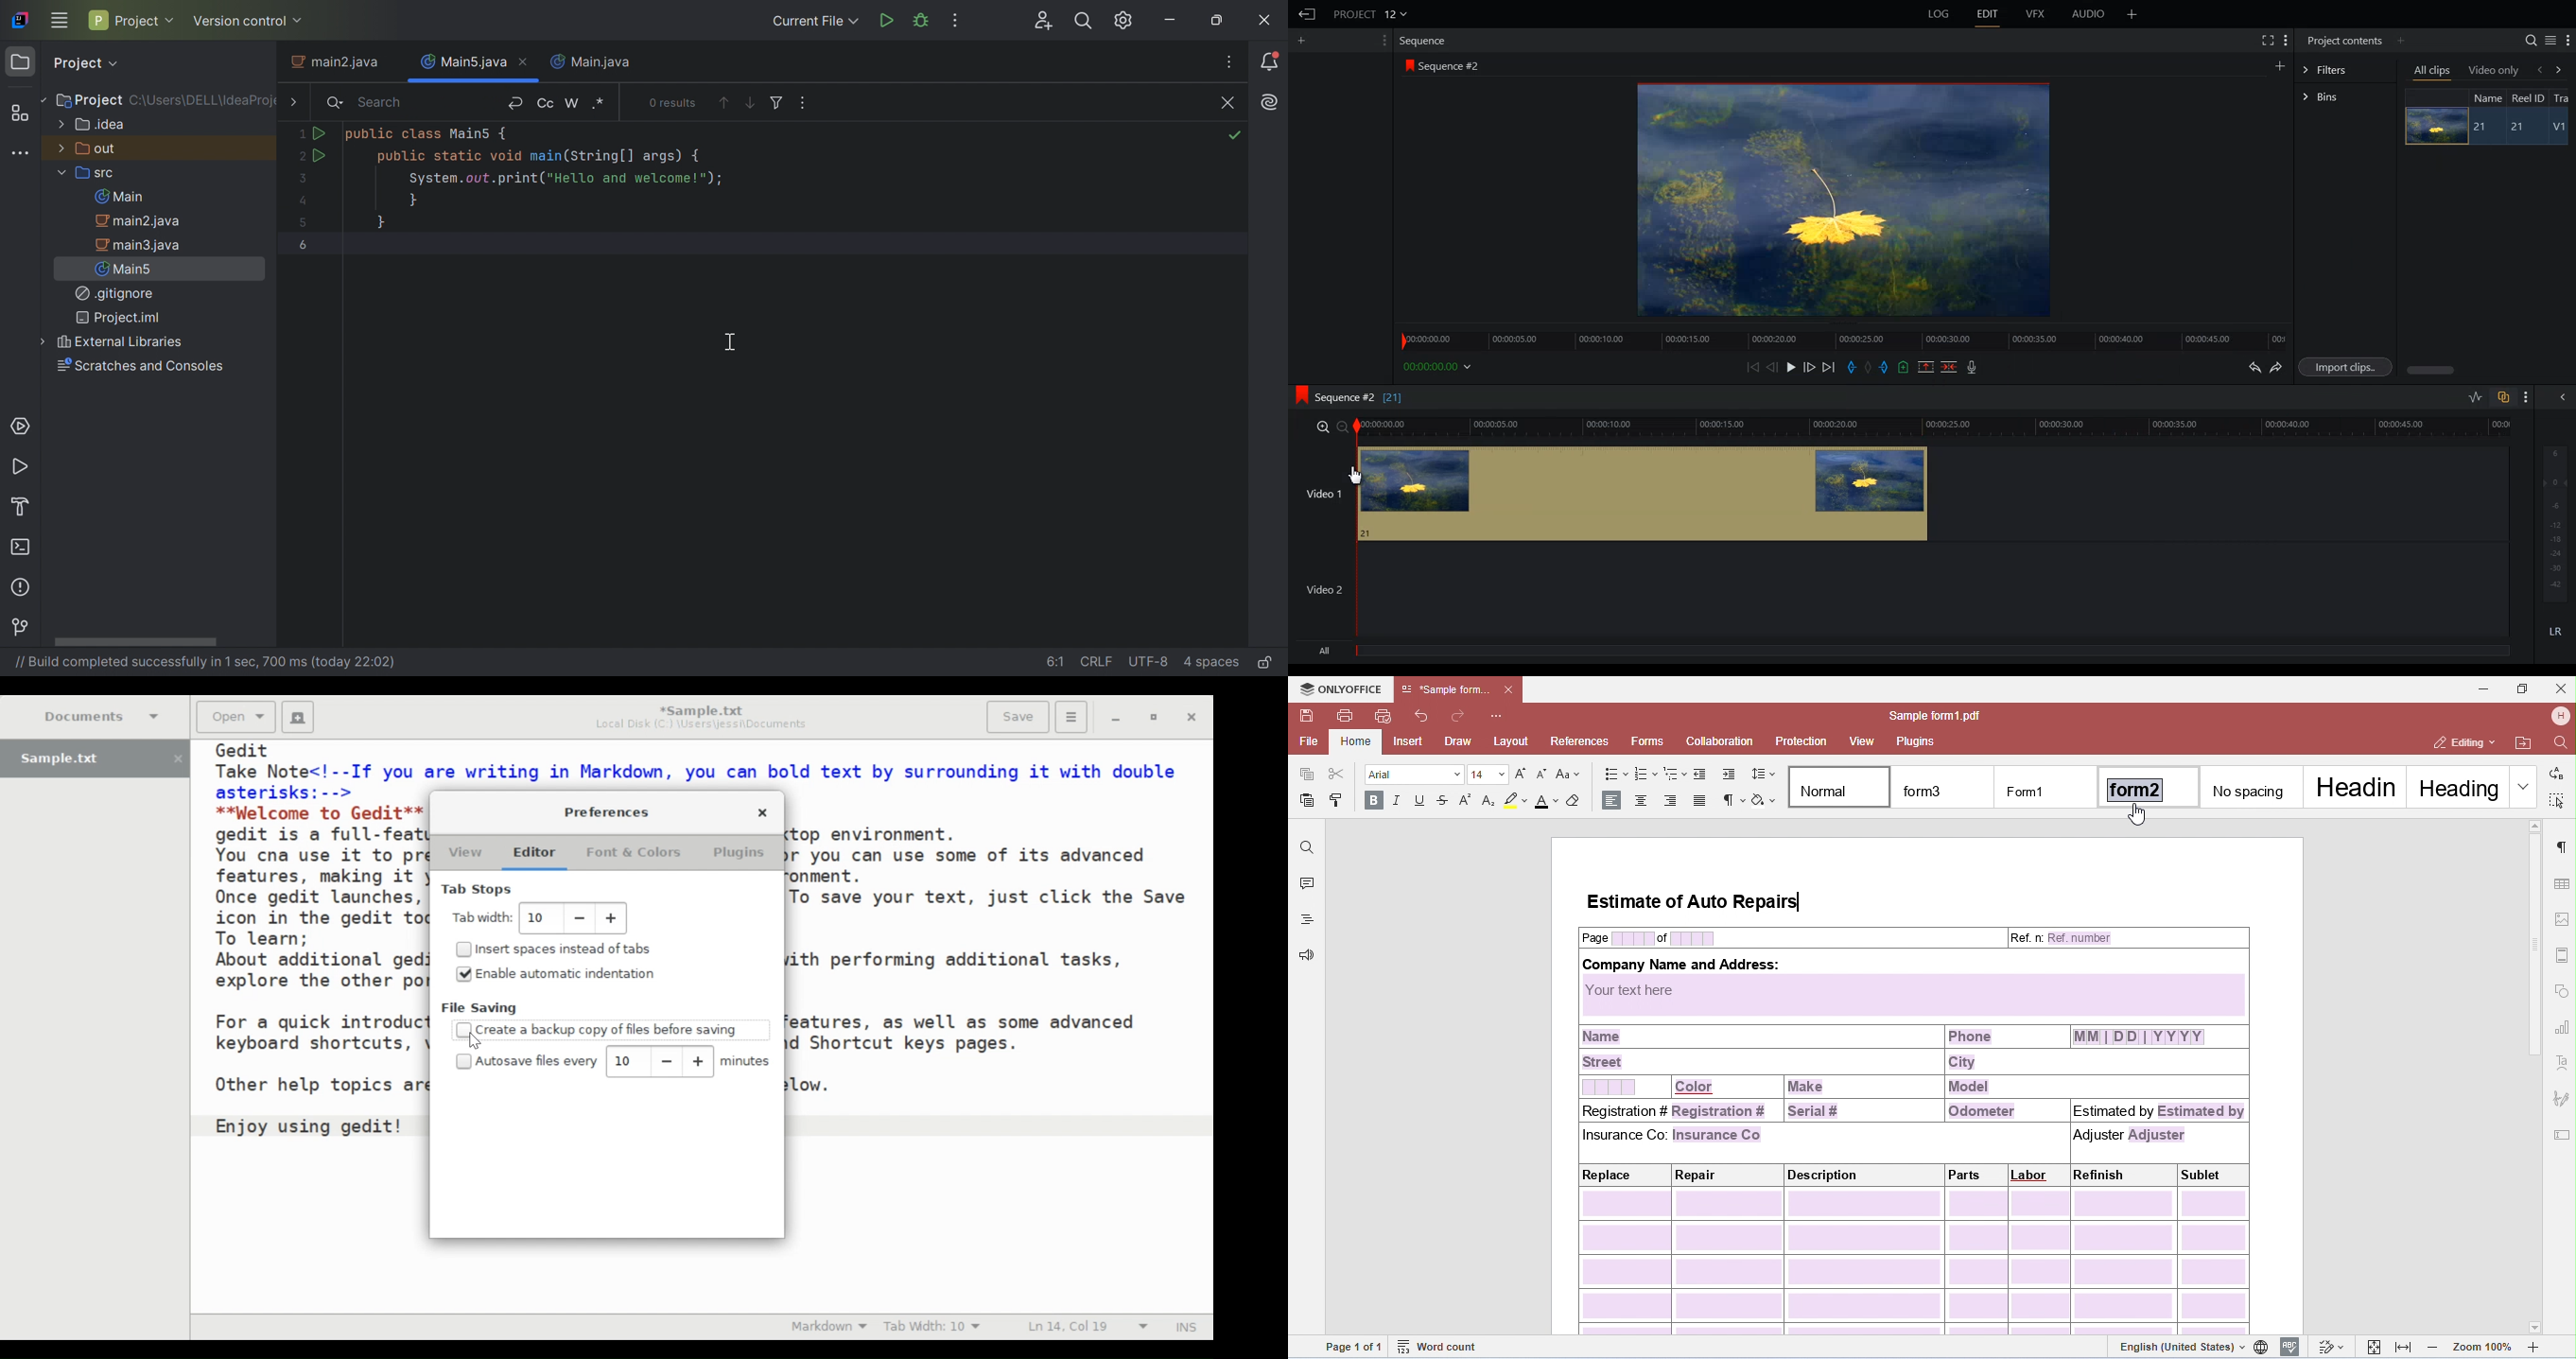 The height and width of the screenshot is (1372, 2576). I want to click on Project contents, so click(2343, 39).